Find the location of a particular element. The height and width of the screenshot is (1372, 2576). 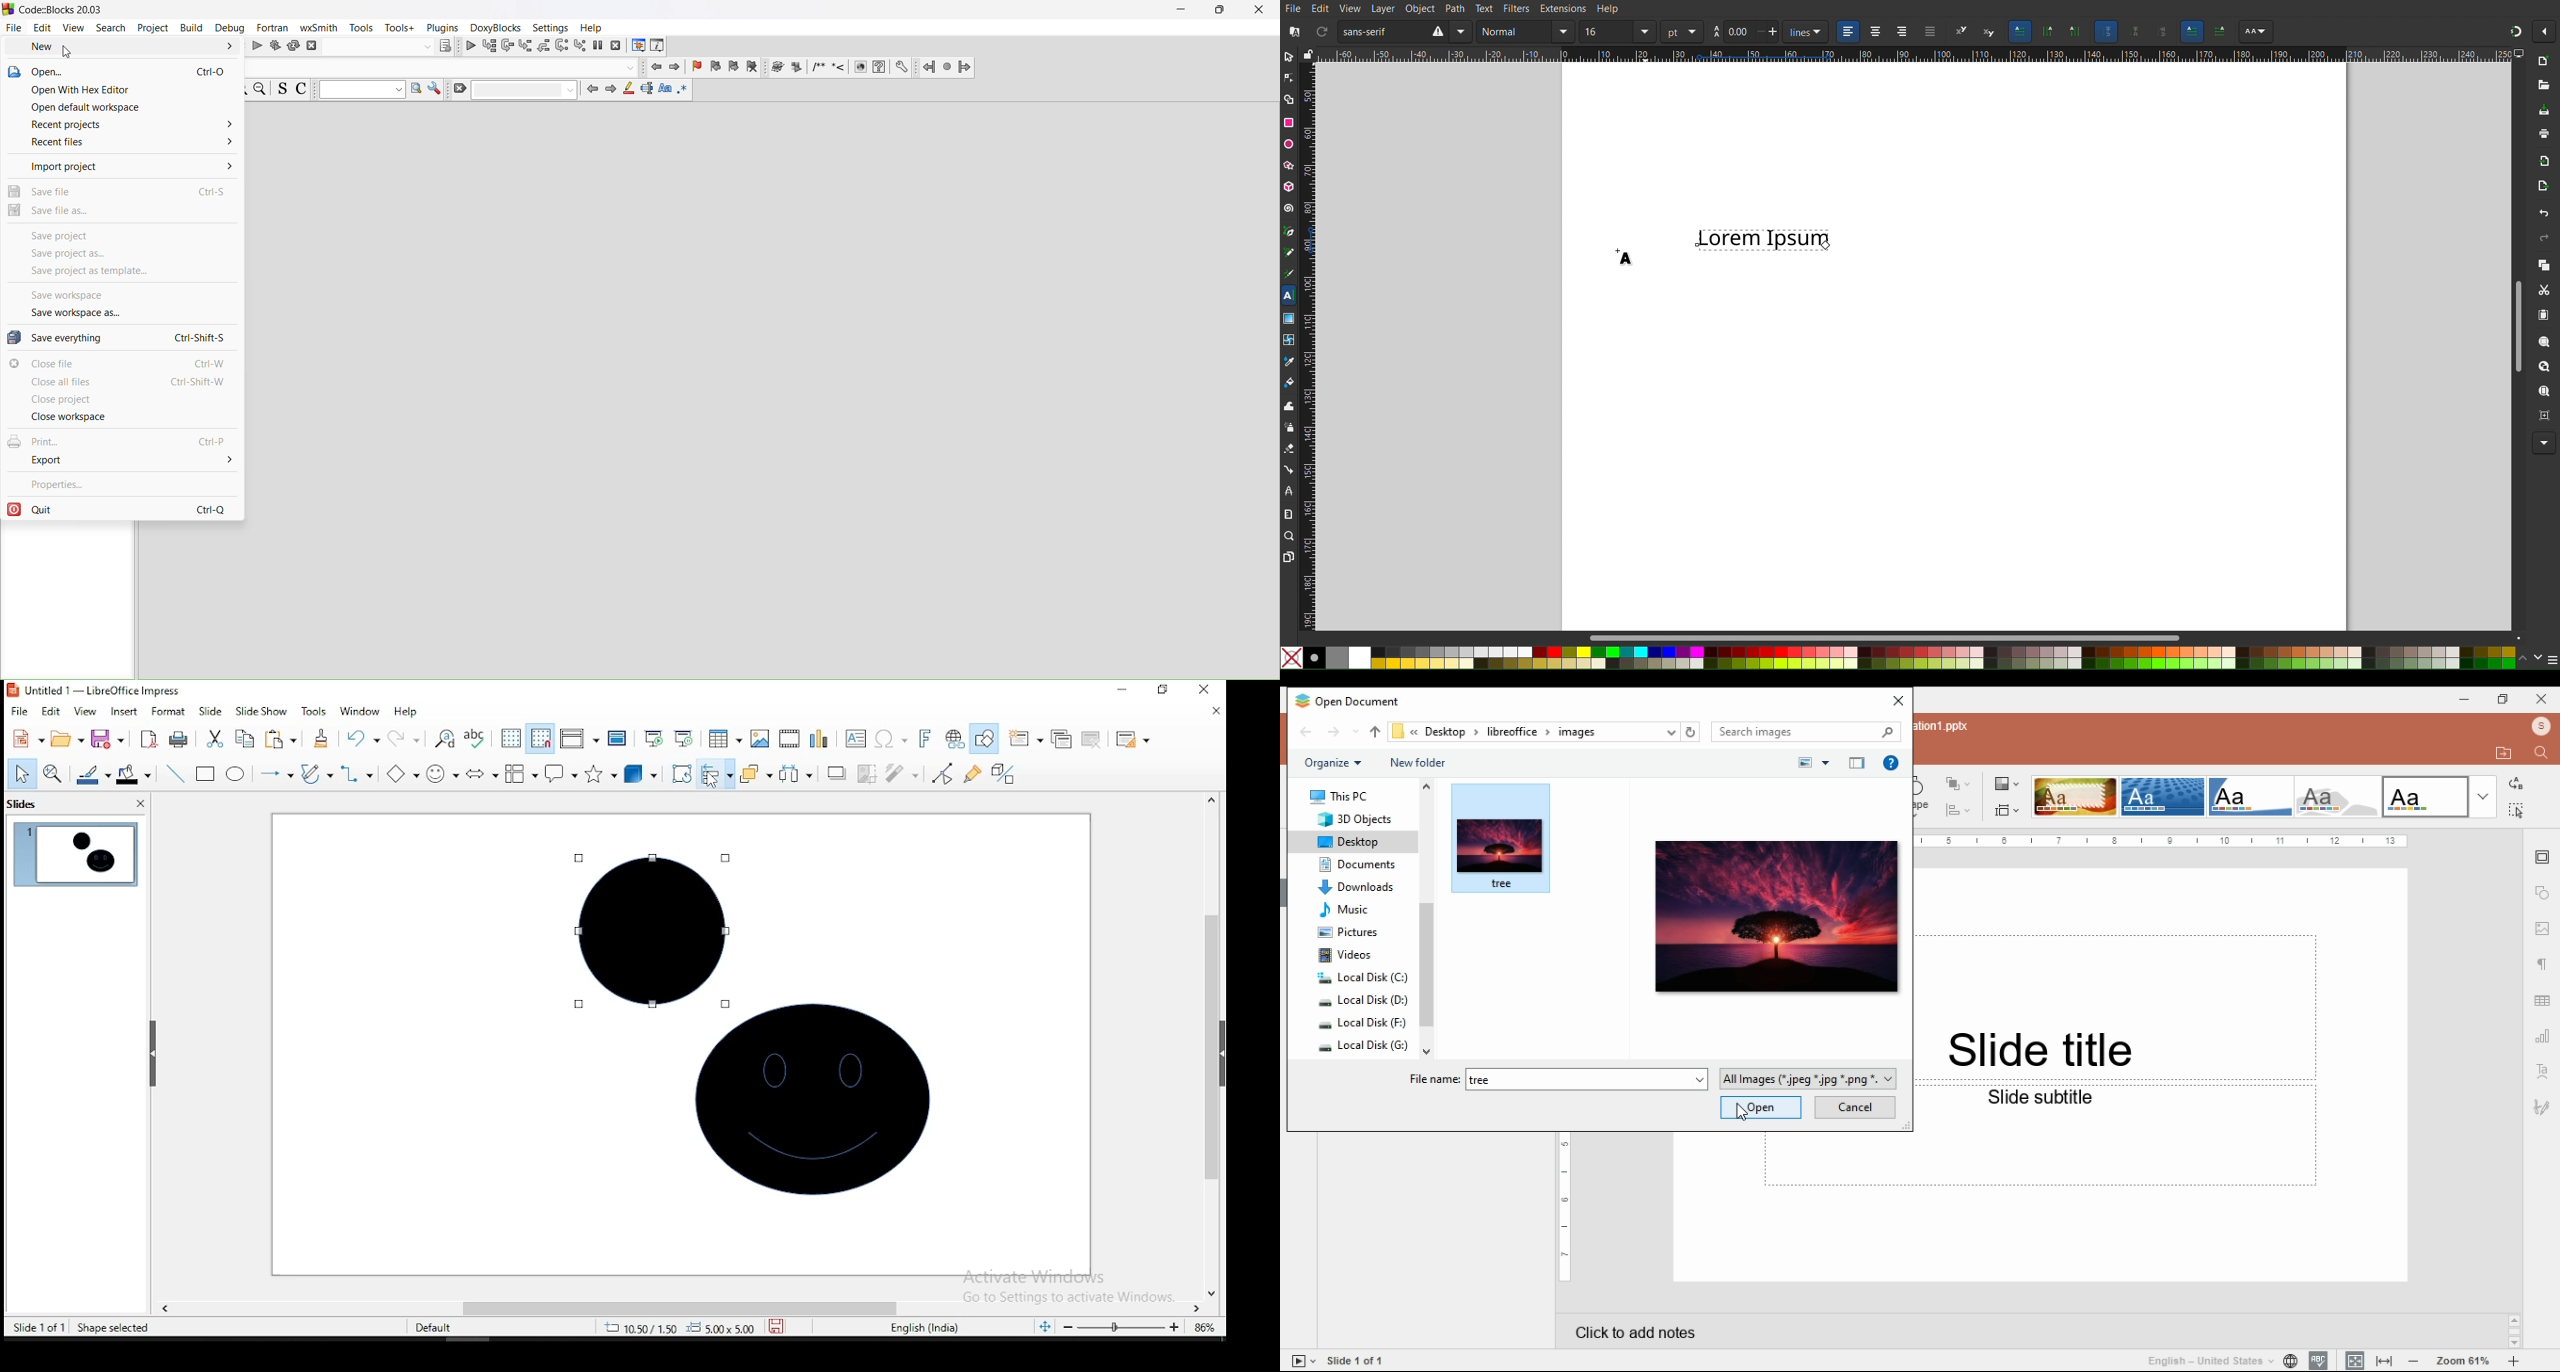

close window is located at coordinates (2543, 698).